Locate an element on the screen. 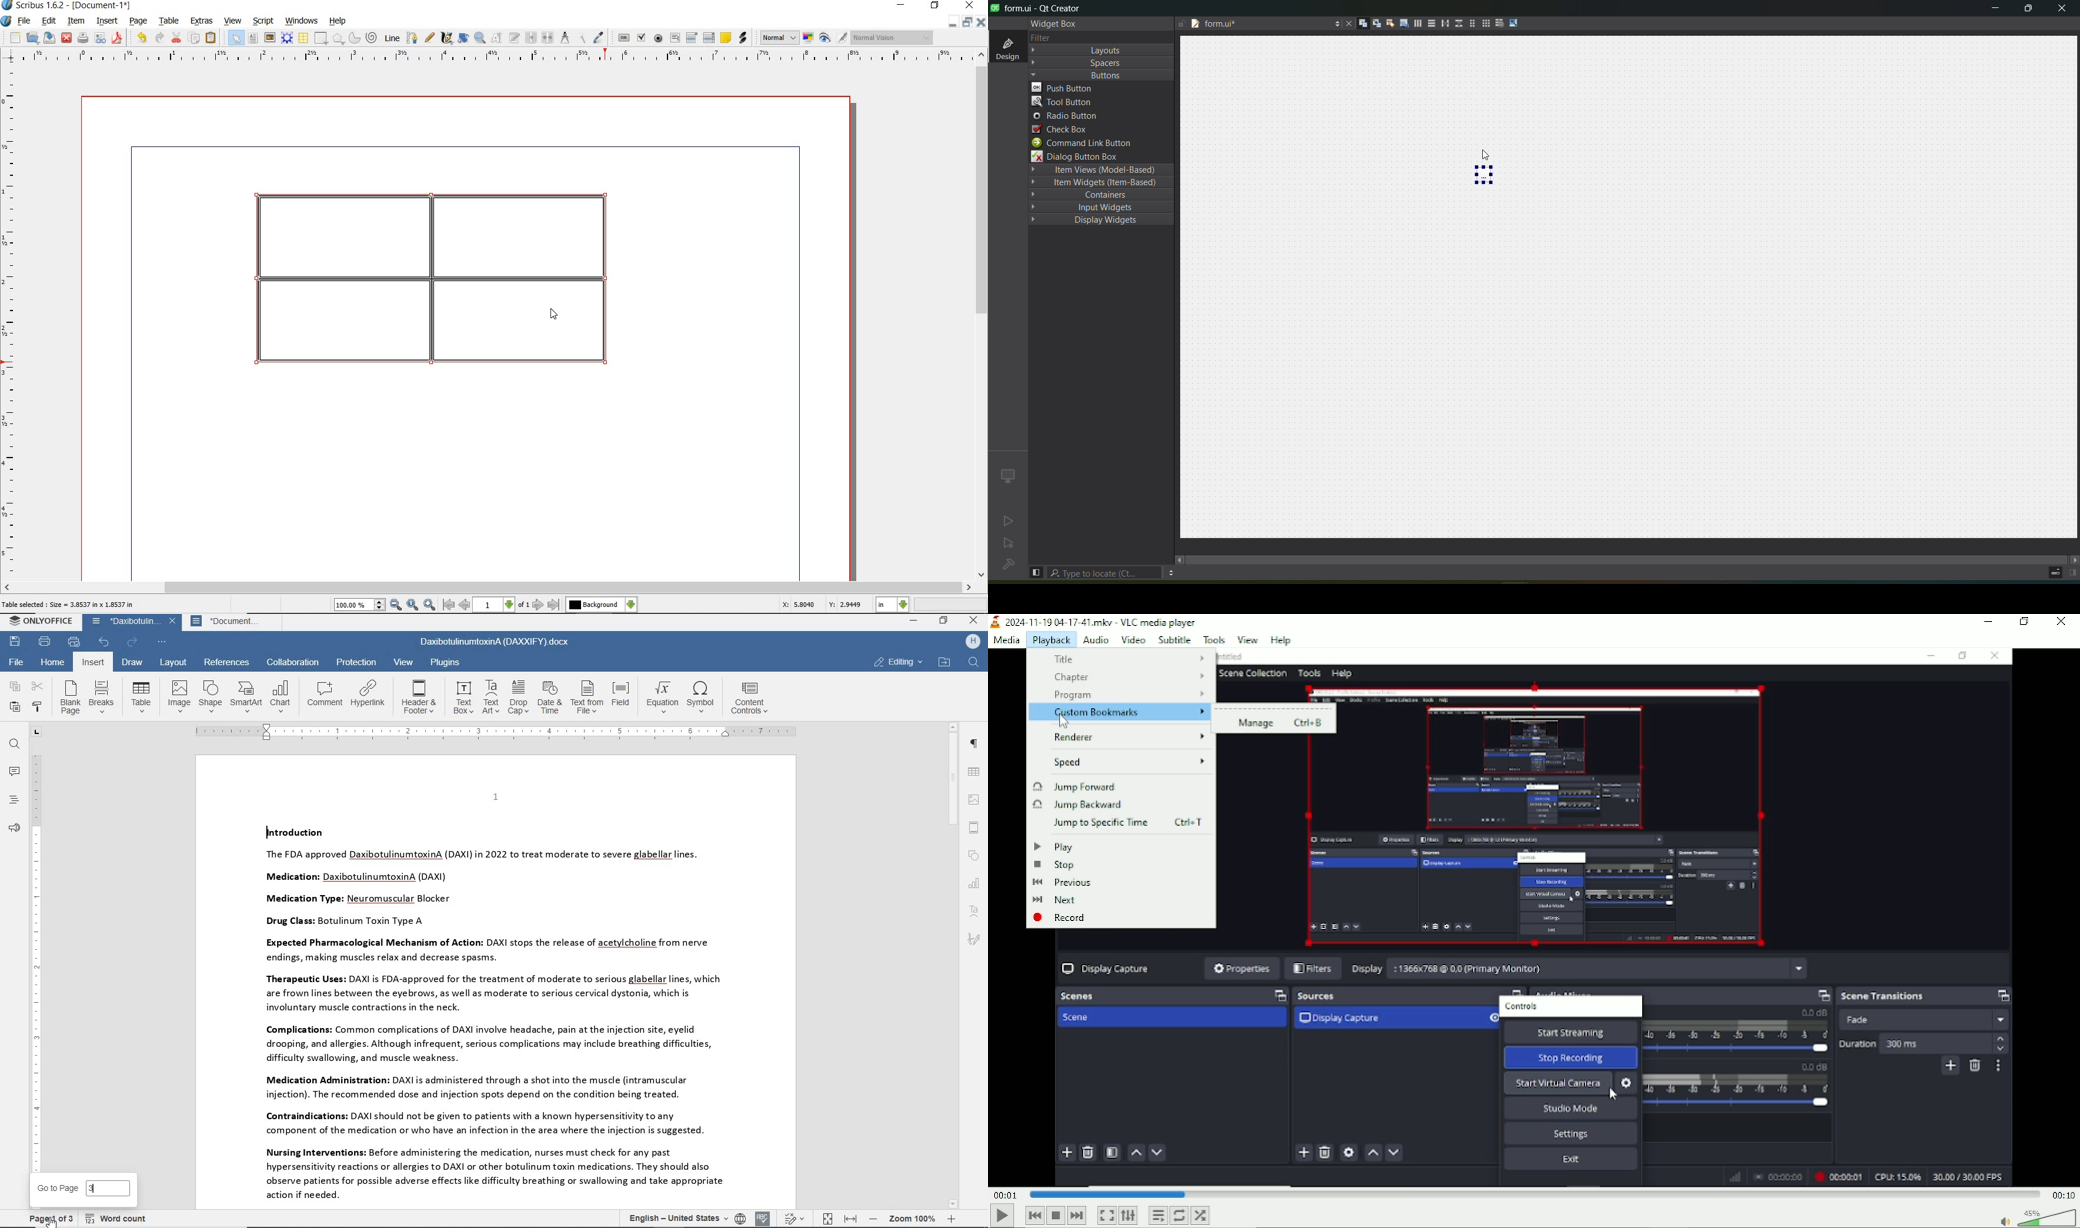 Image resolution: width=2100 pixels, height=1232 pixels. scroll up is located at coordinates (953, 728).